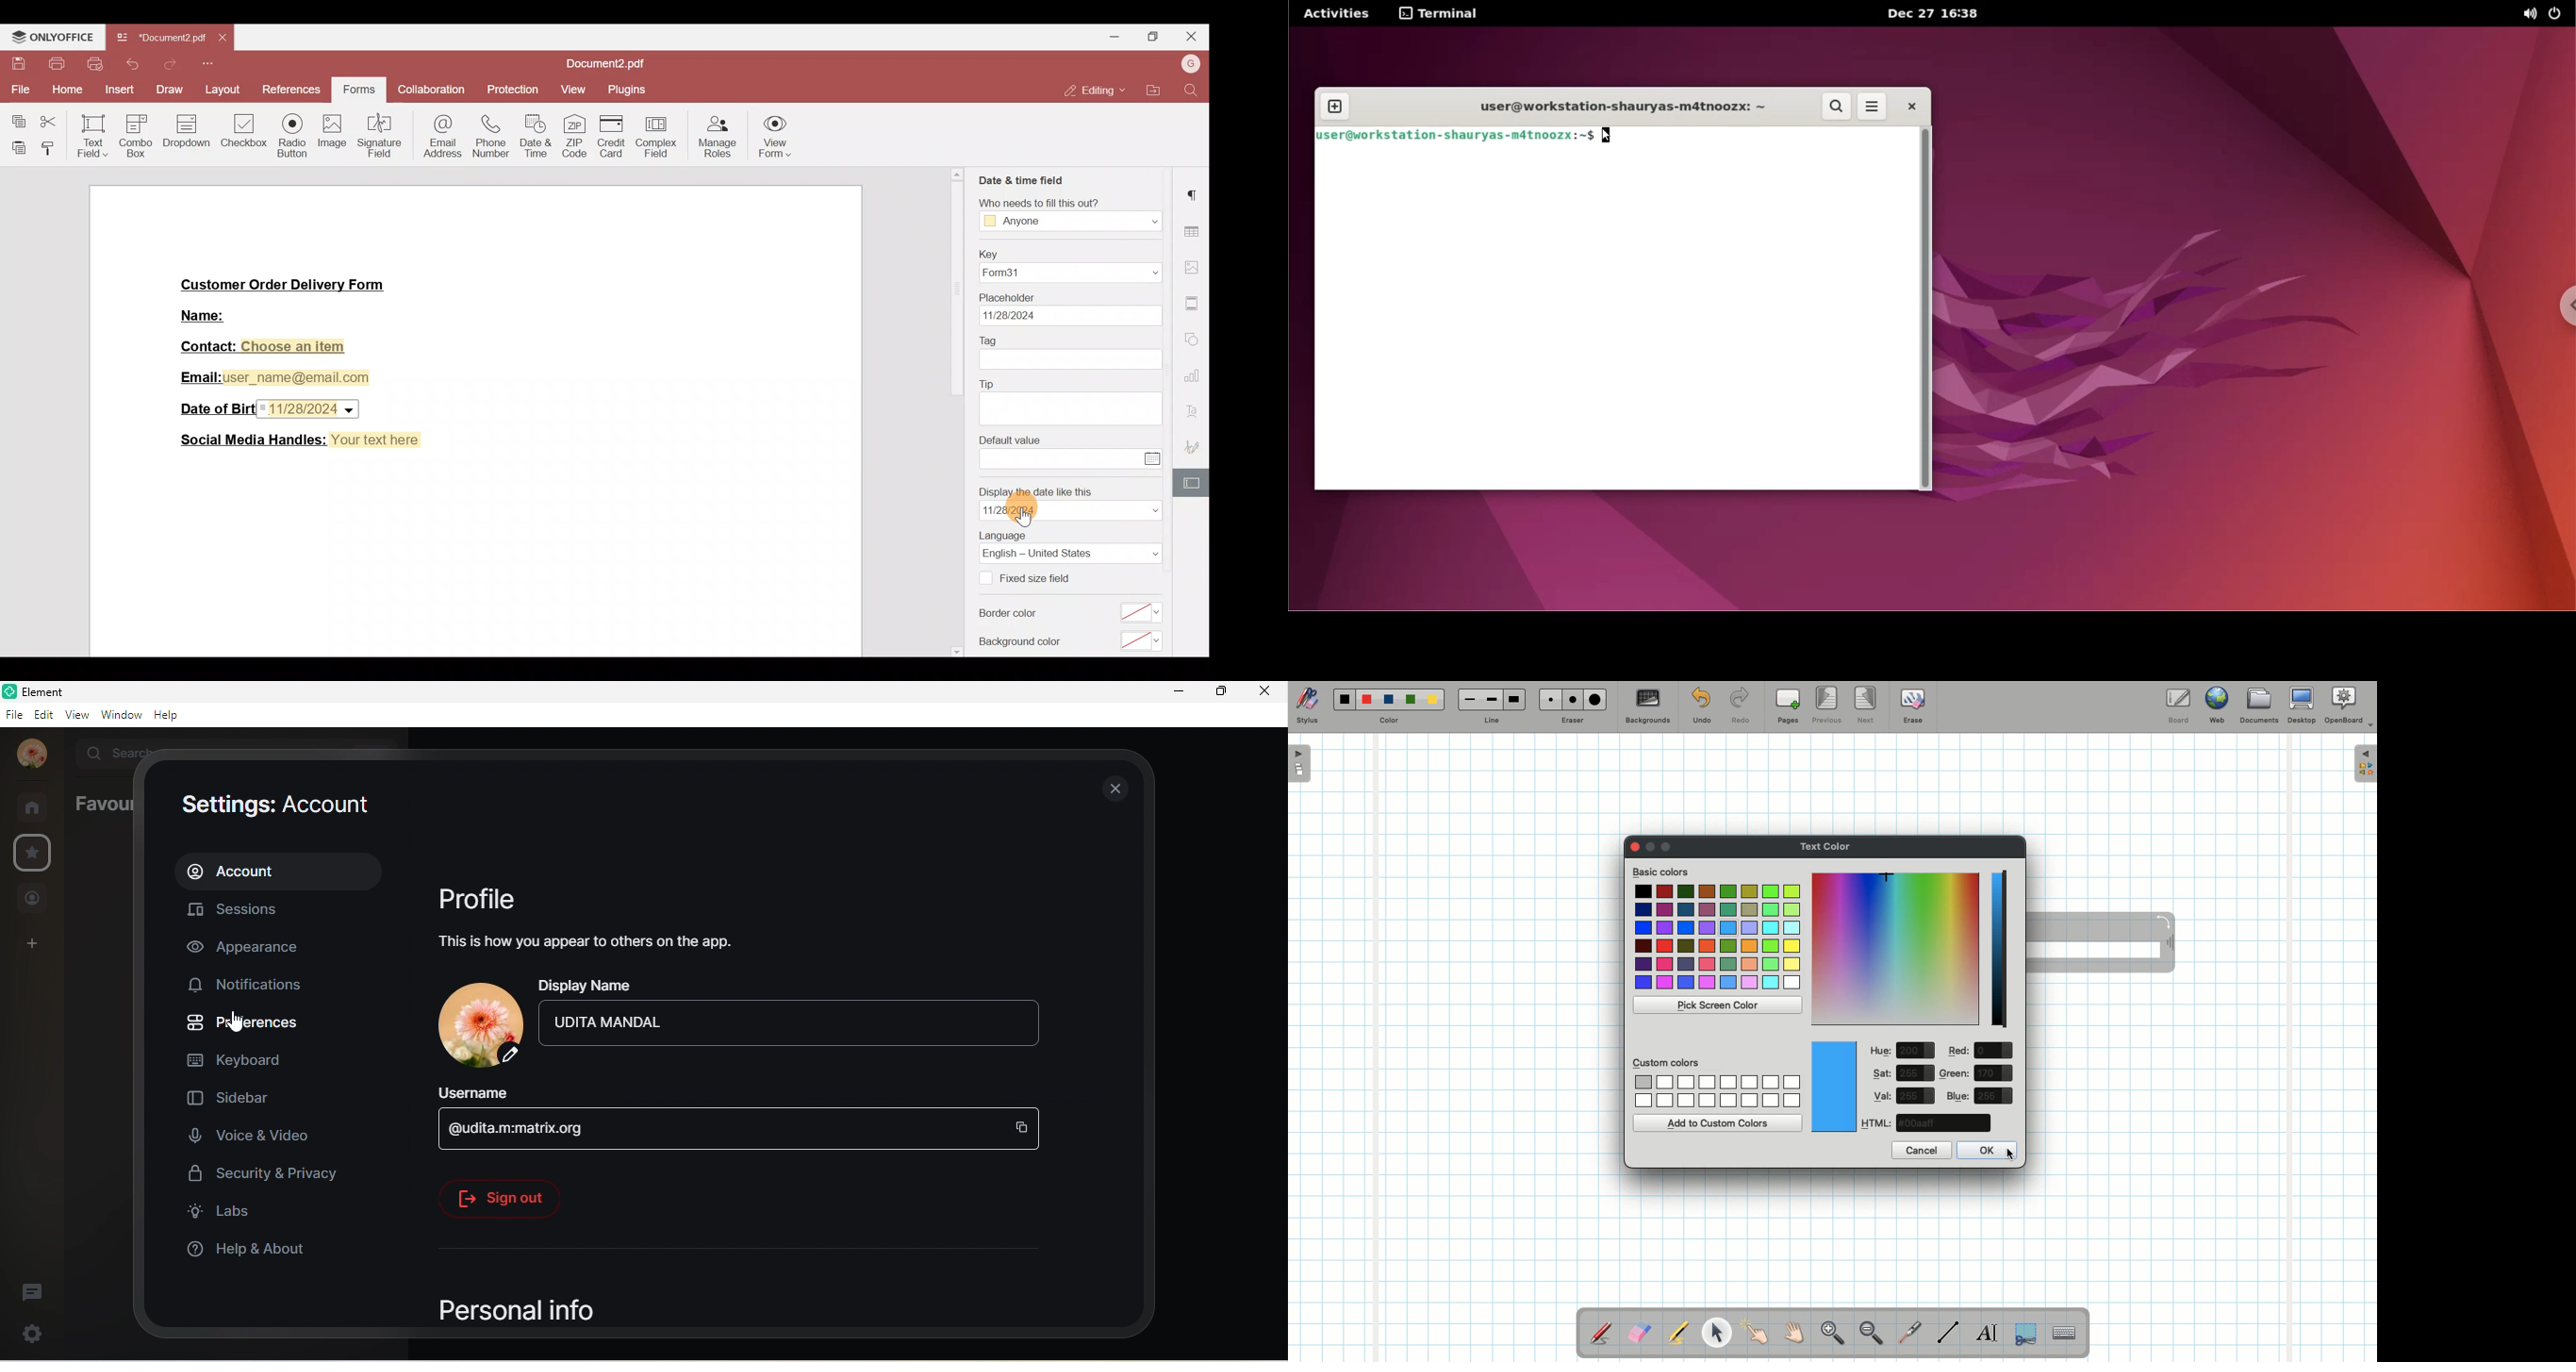  Describe the element at coordinates (1194, 303) in the screenshot. I see `More settings` at that location.